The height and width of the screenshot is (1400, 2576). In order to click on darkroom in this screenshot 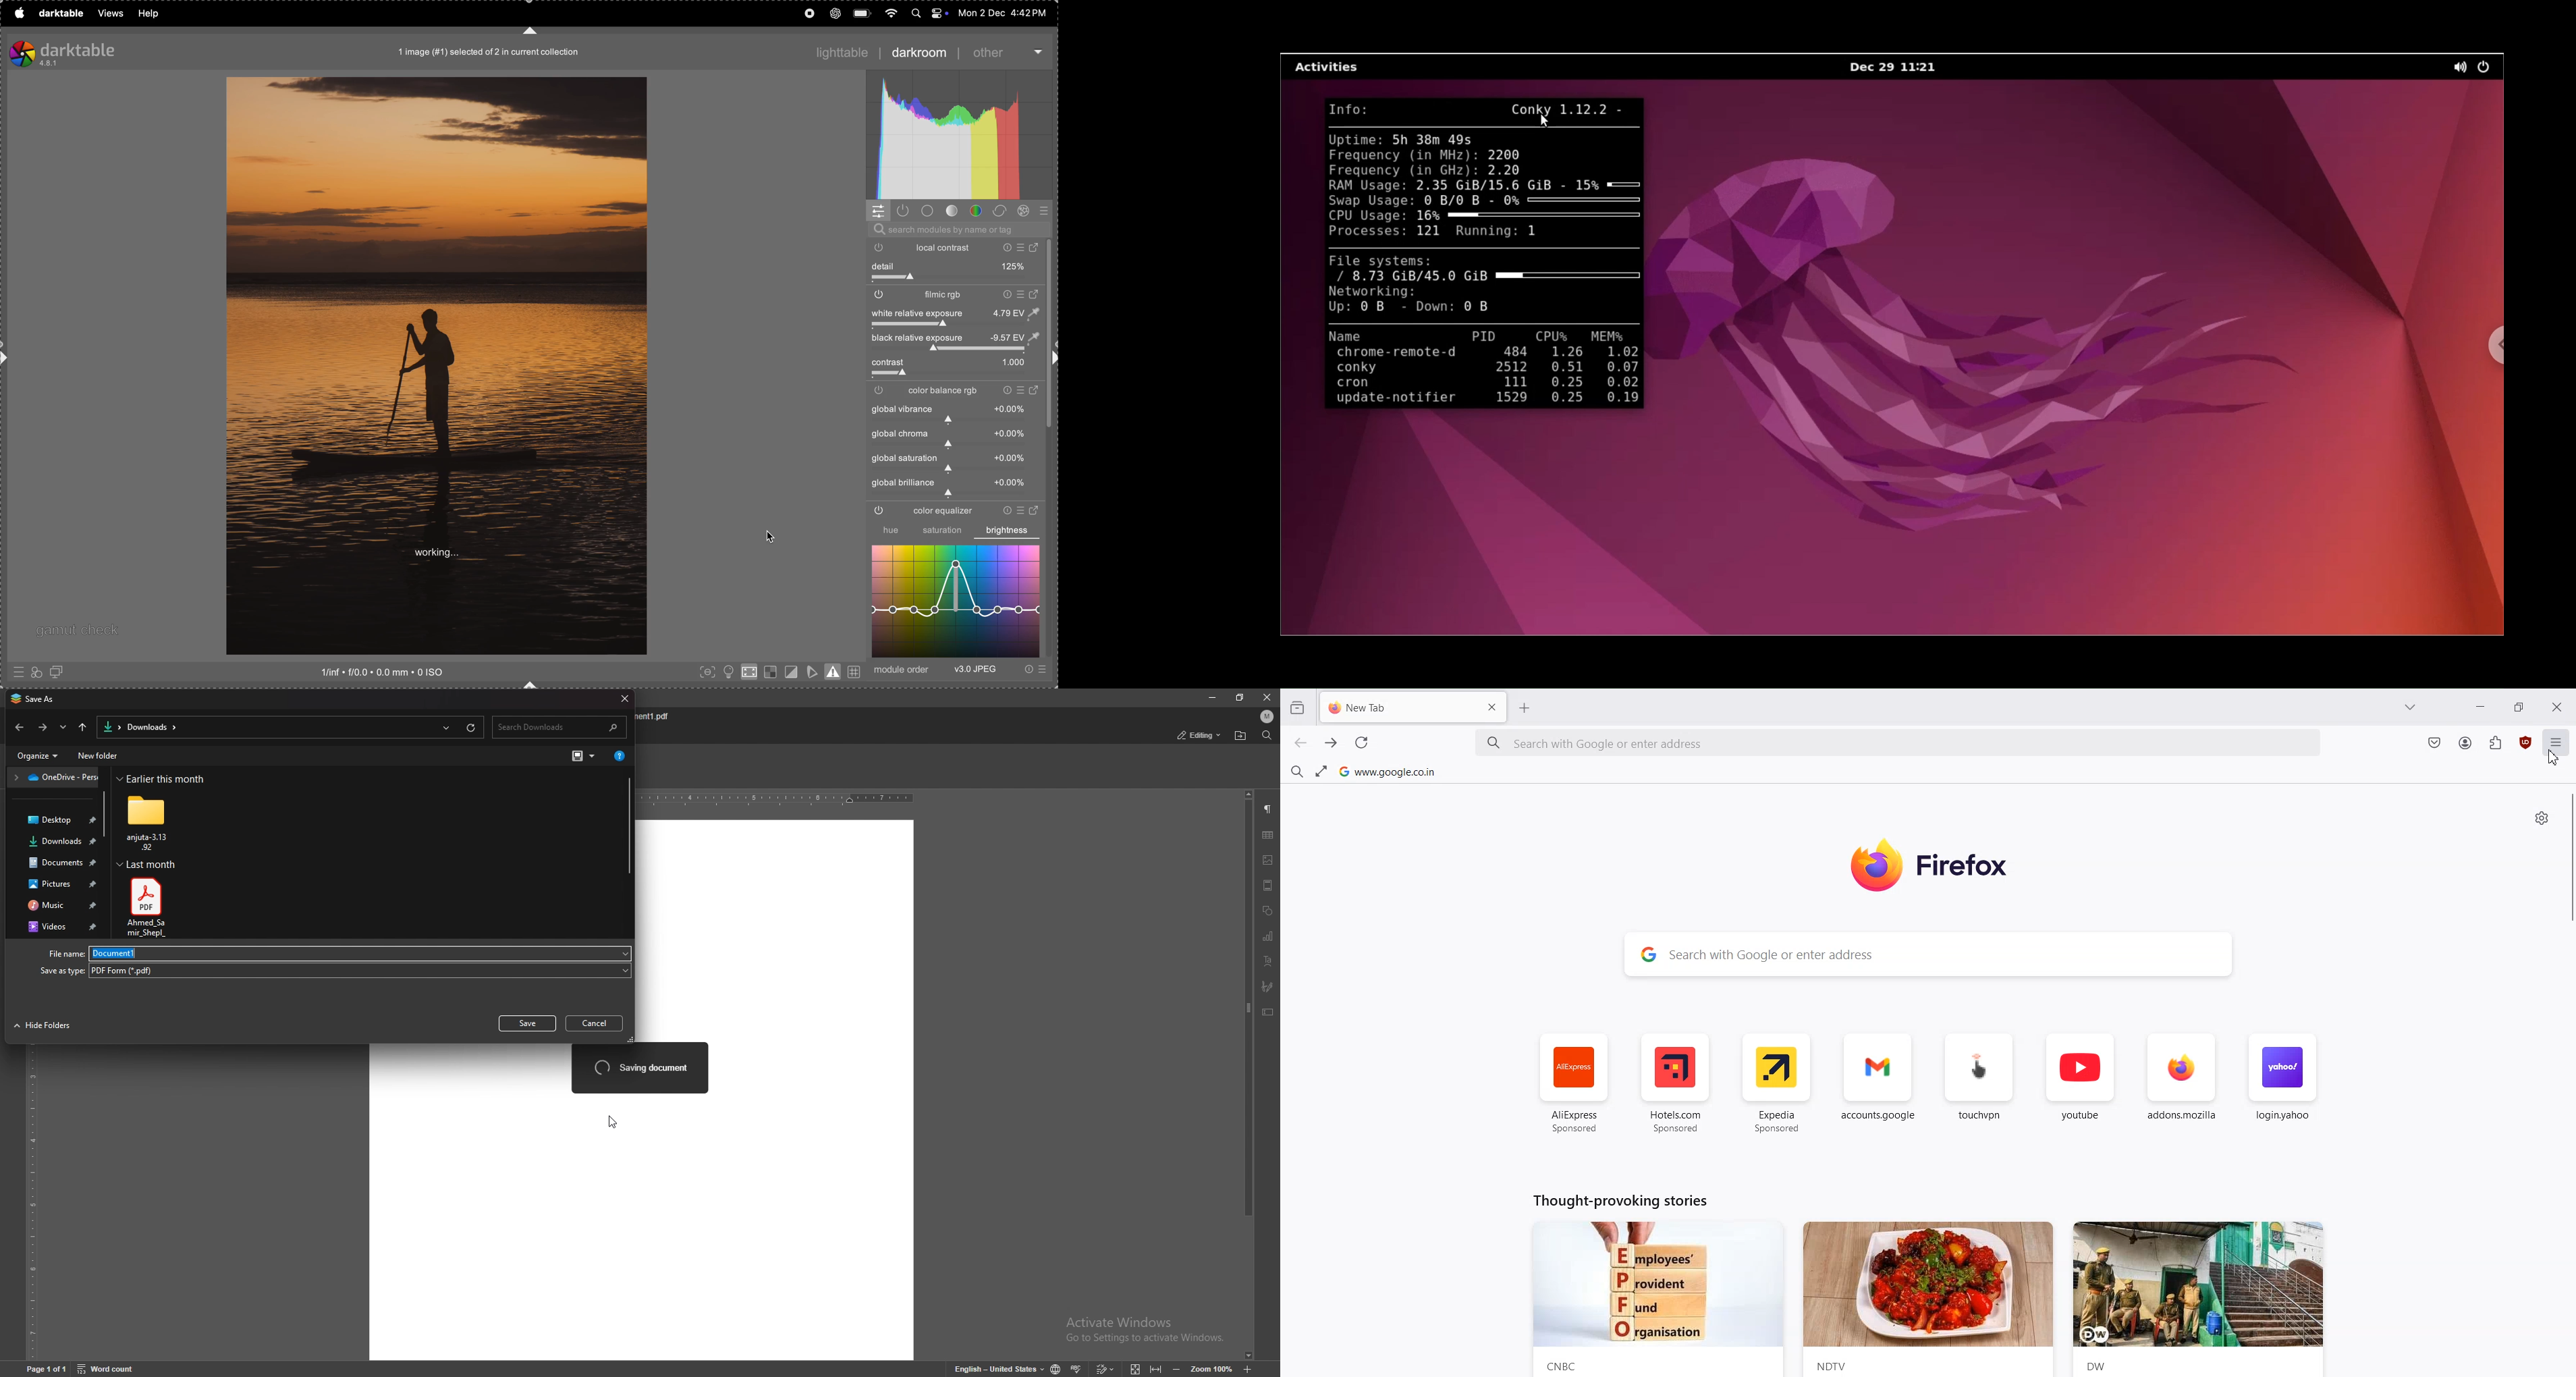, I will do `click(918, 54)`.